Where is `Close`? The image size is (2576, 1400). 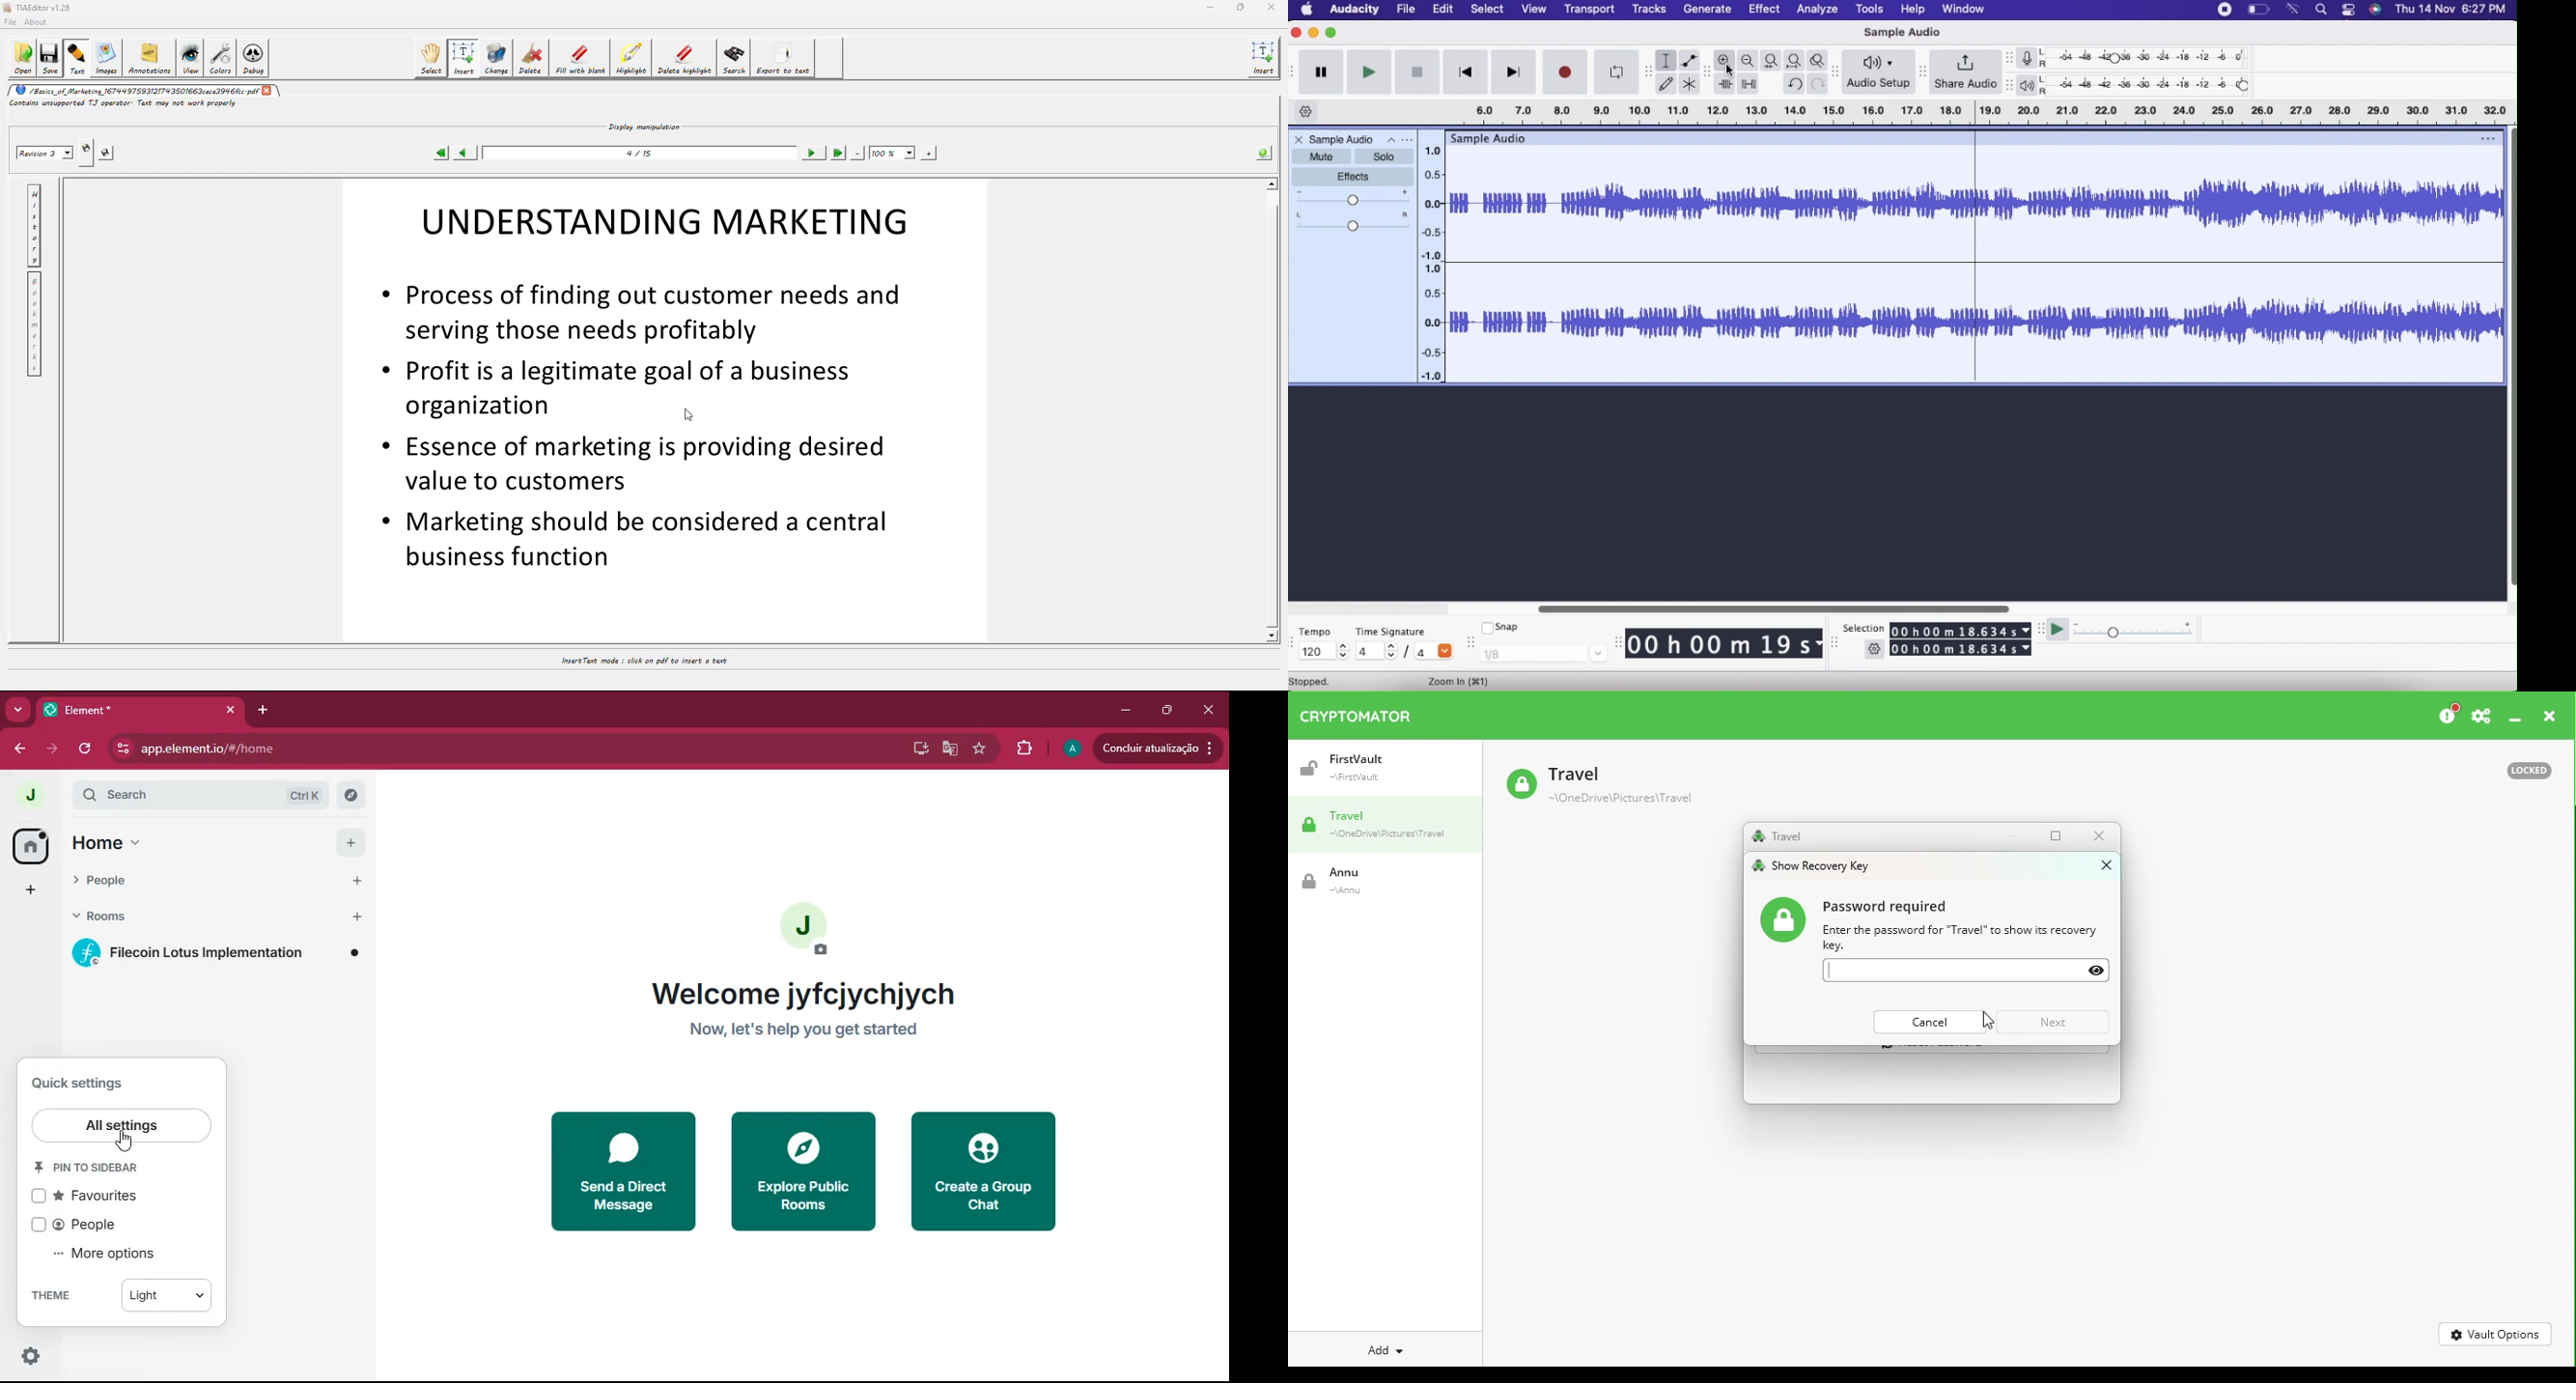
Close is located at coordinates (1296, 34).